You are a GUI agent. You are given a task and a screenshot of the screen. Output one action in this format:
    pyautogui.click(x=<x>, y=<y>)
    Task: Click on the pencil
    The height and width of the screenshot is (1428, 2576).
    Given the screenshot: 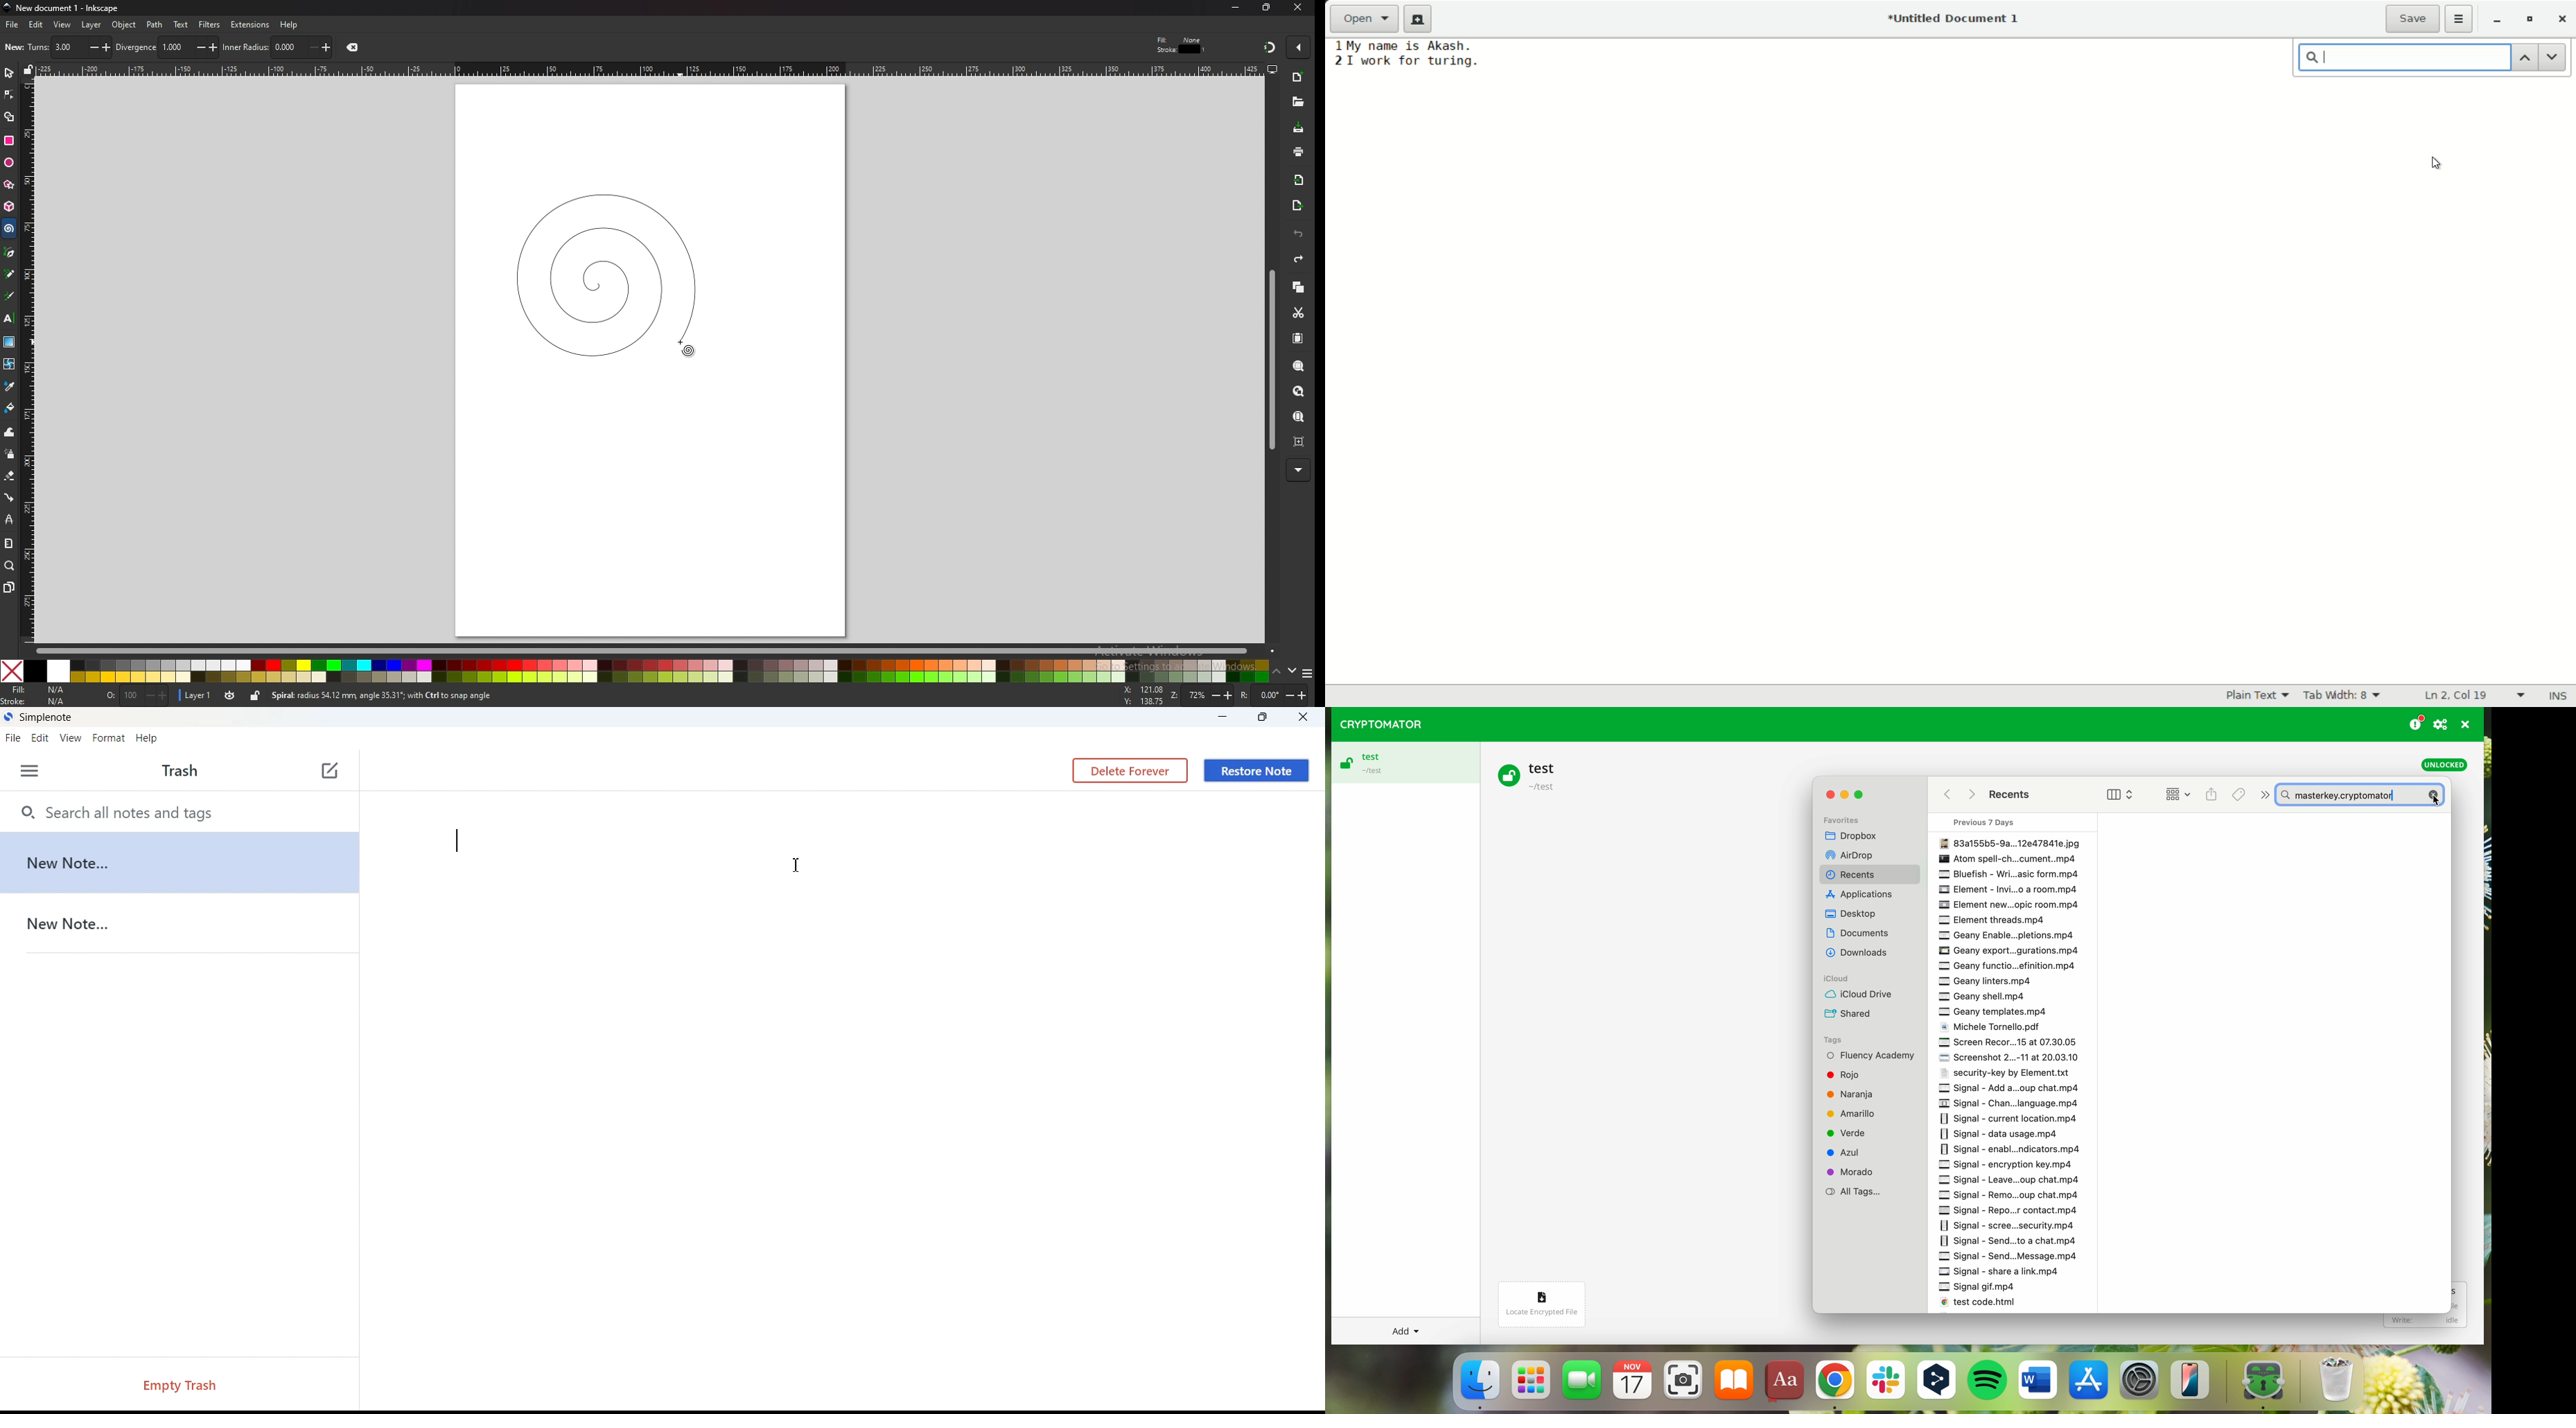 What is the action you would take?
    pyautogui.click(x=11, y=273)
    